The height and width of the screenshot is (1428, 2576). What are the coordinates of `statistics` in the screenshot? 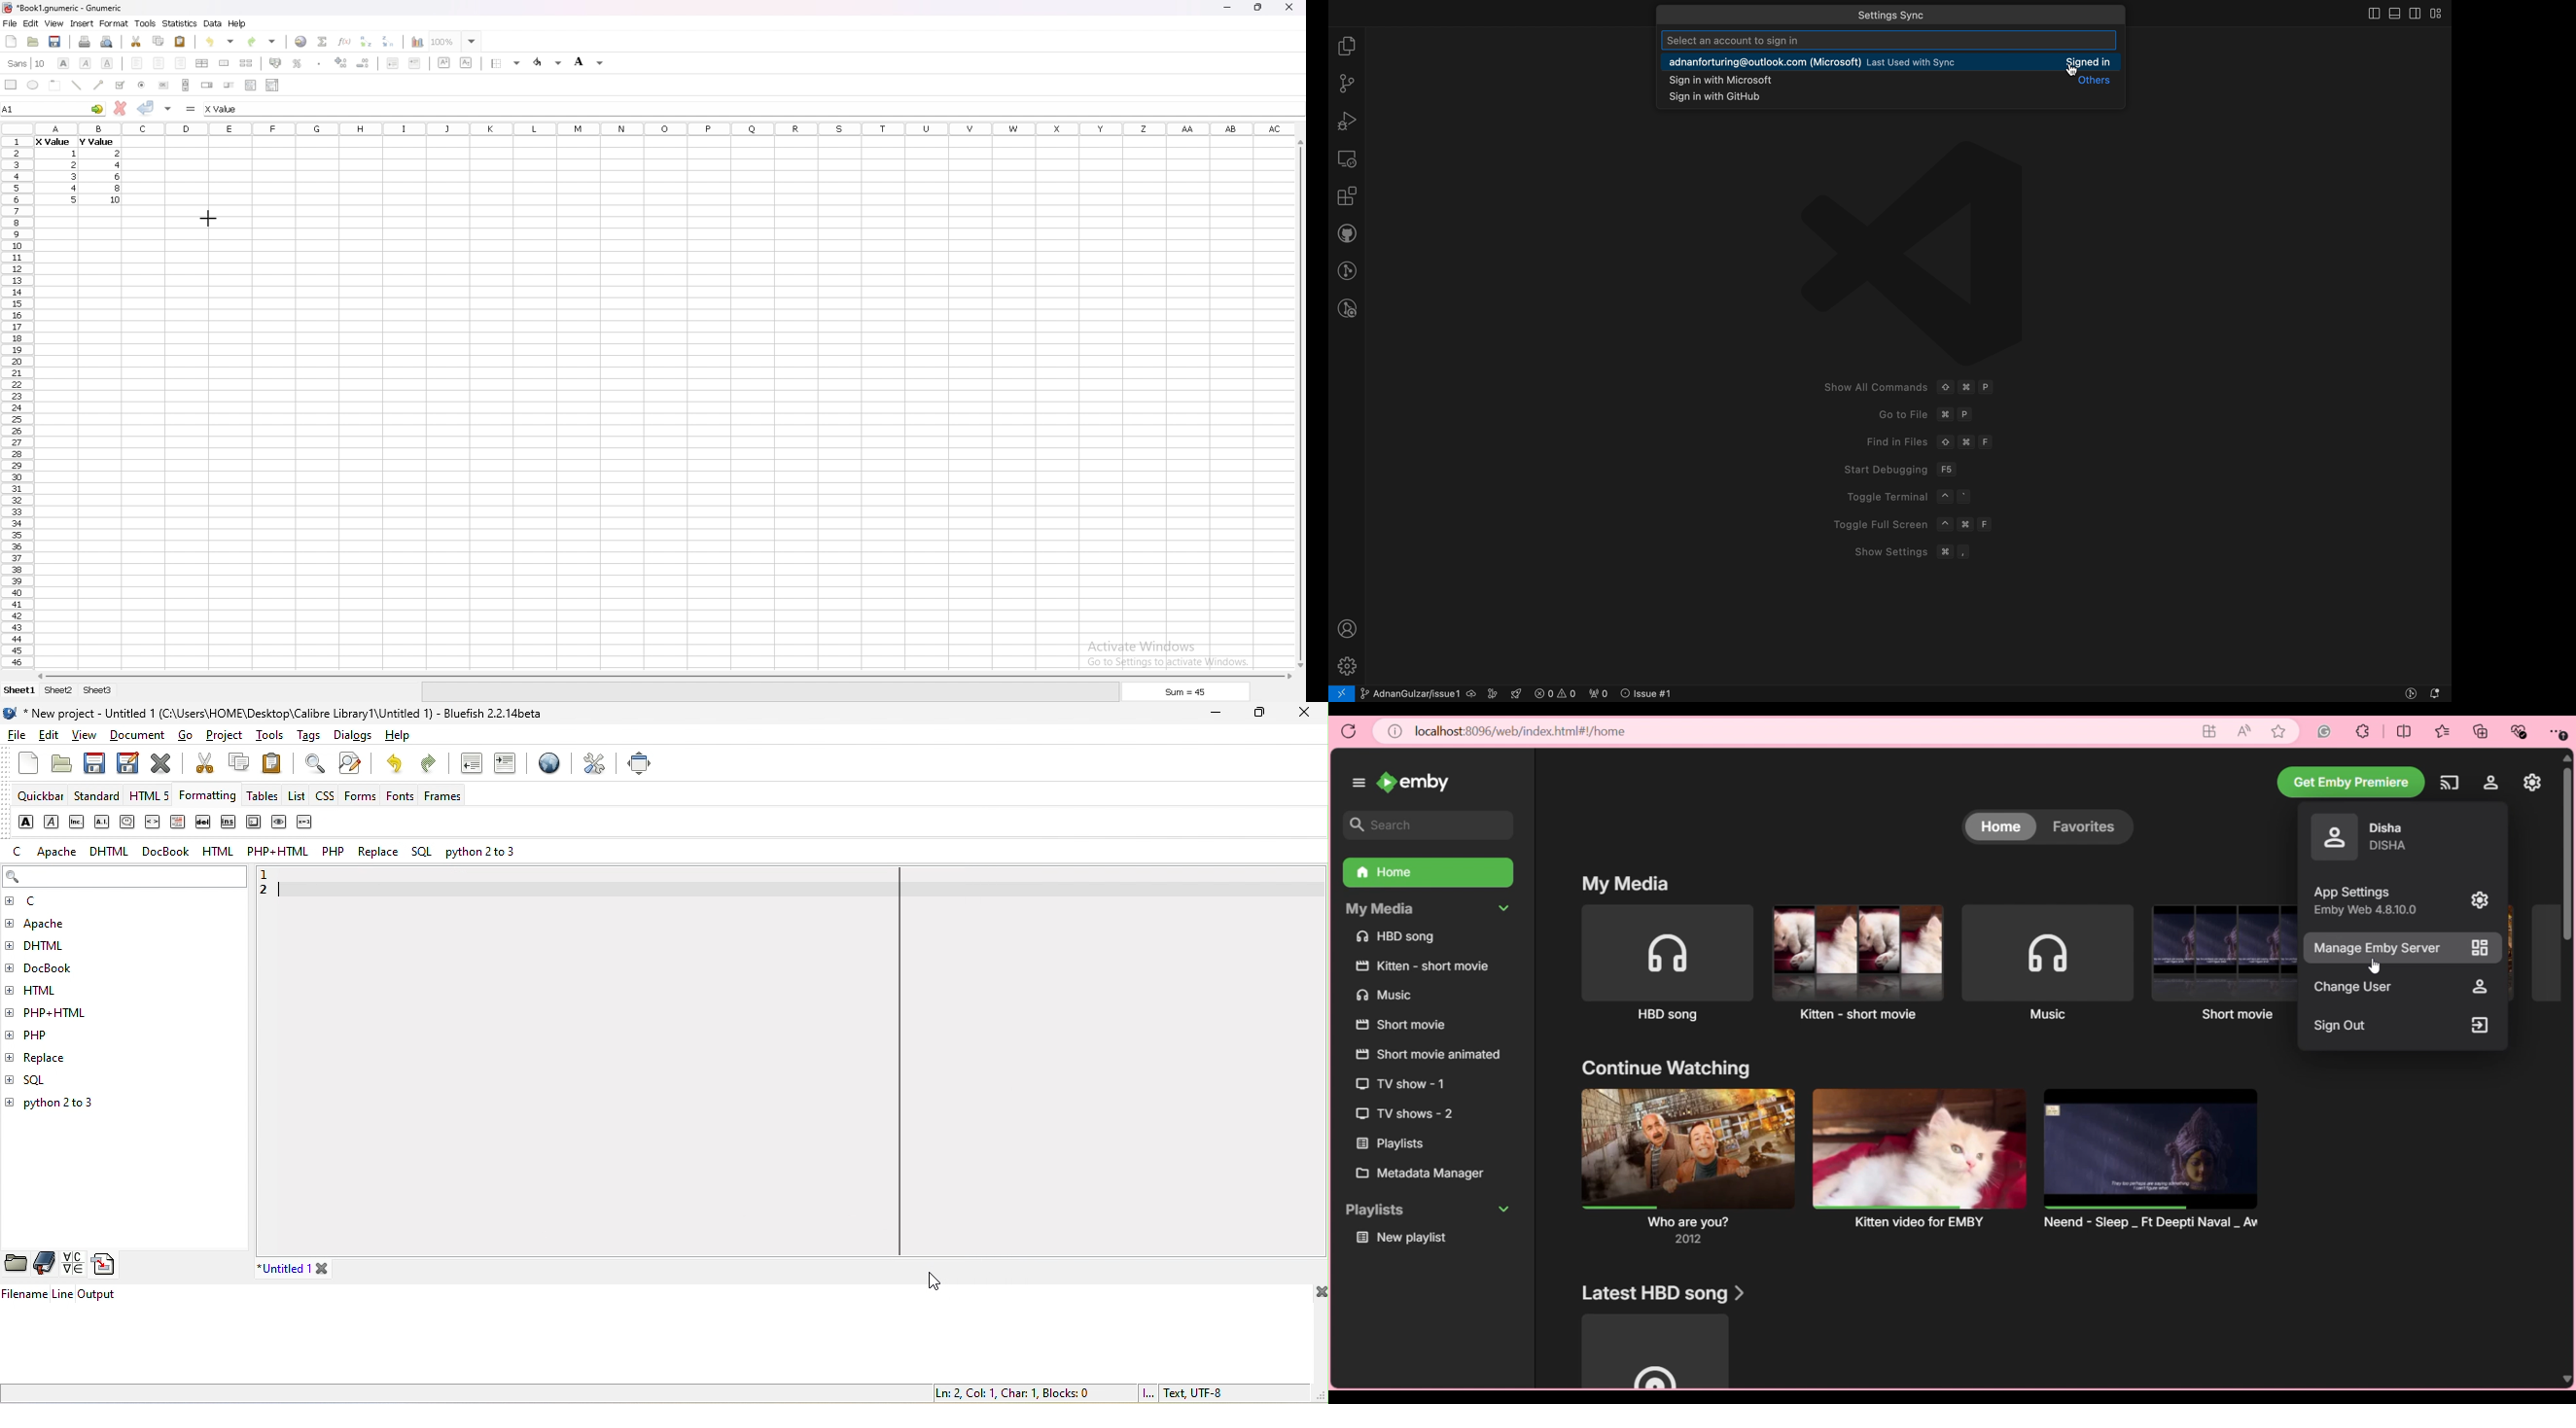 It's located at (180, 23).